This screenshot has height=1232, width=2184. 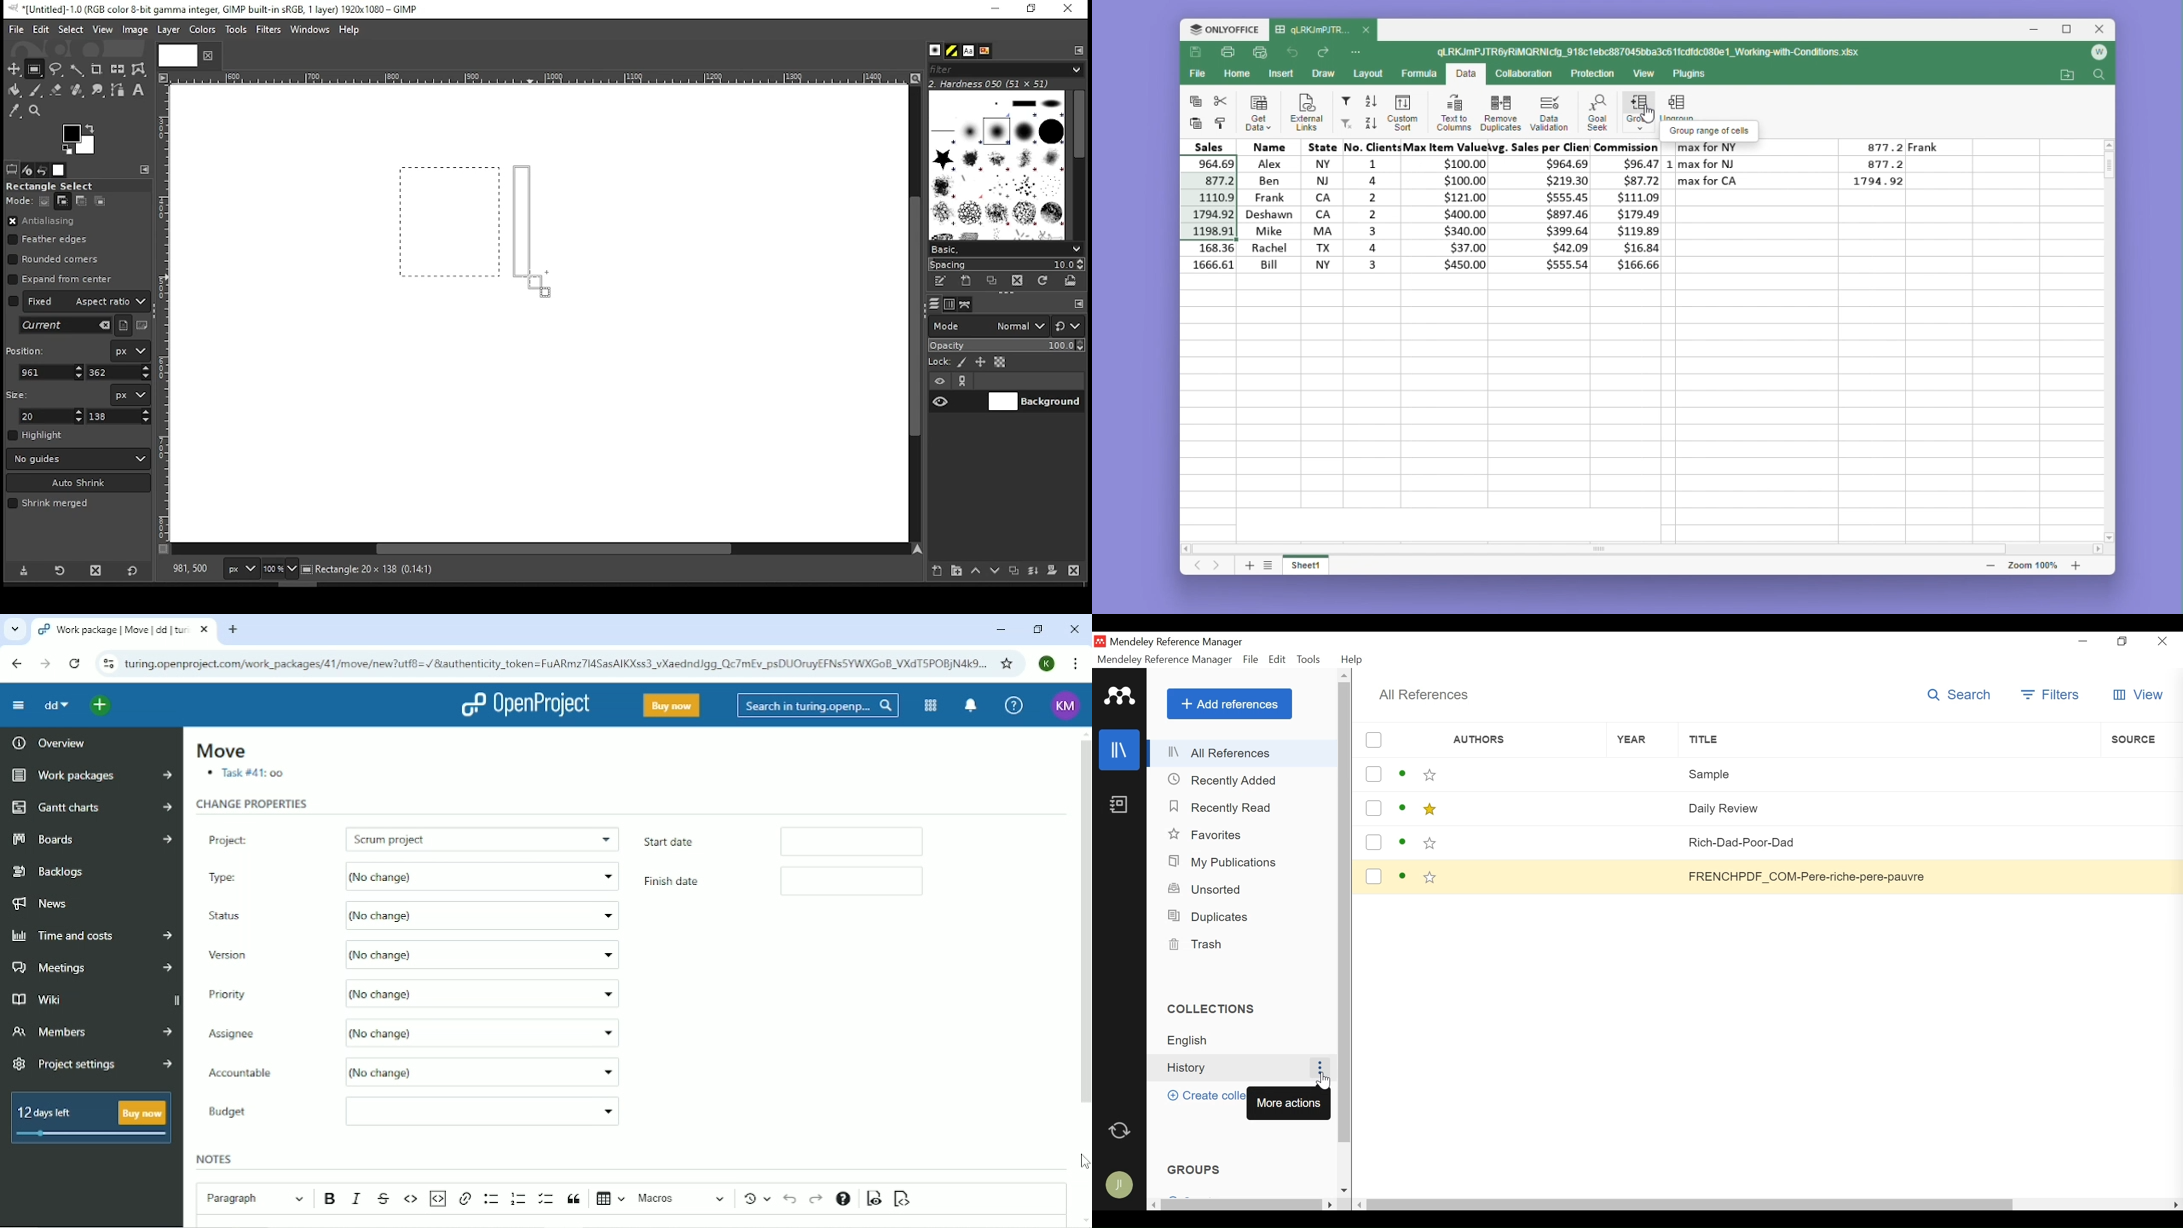 I want to click on delete brush, so click(x=1020, y=281).